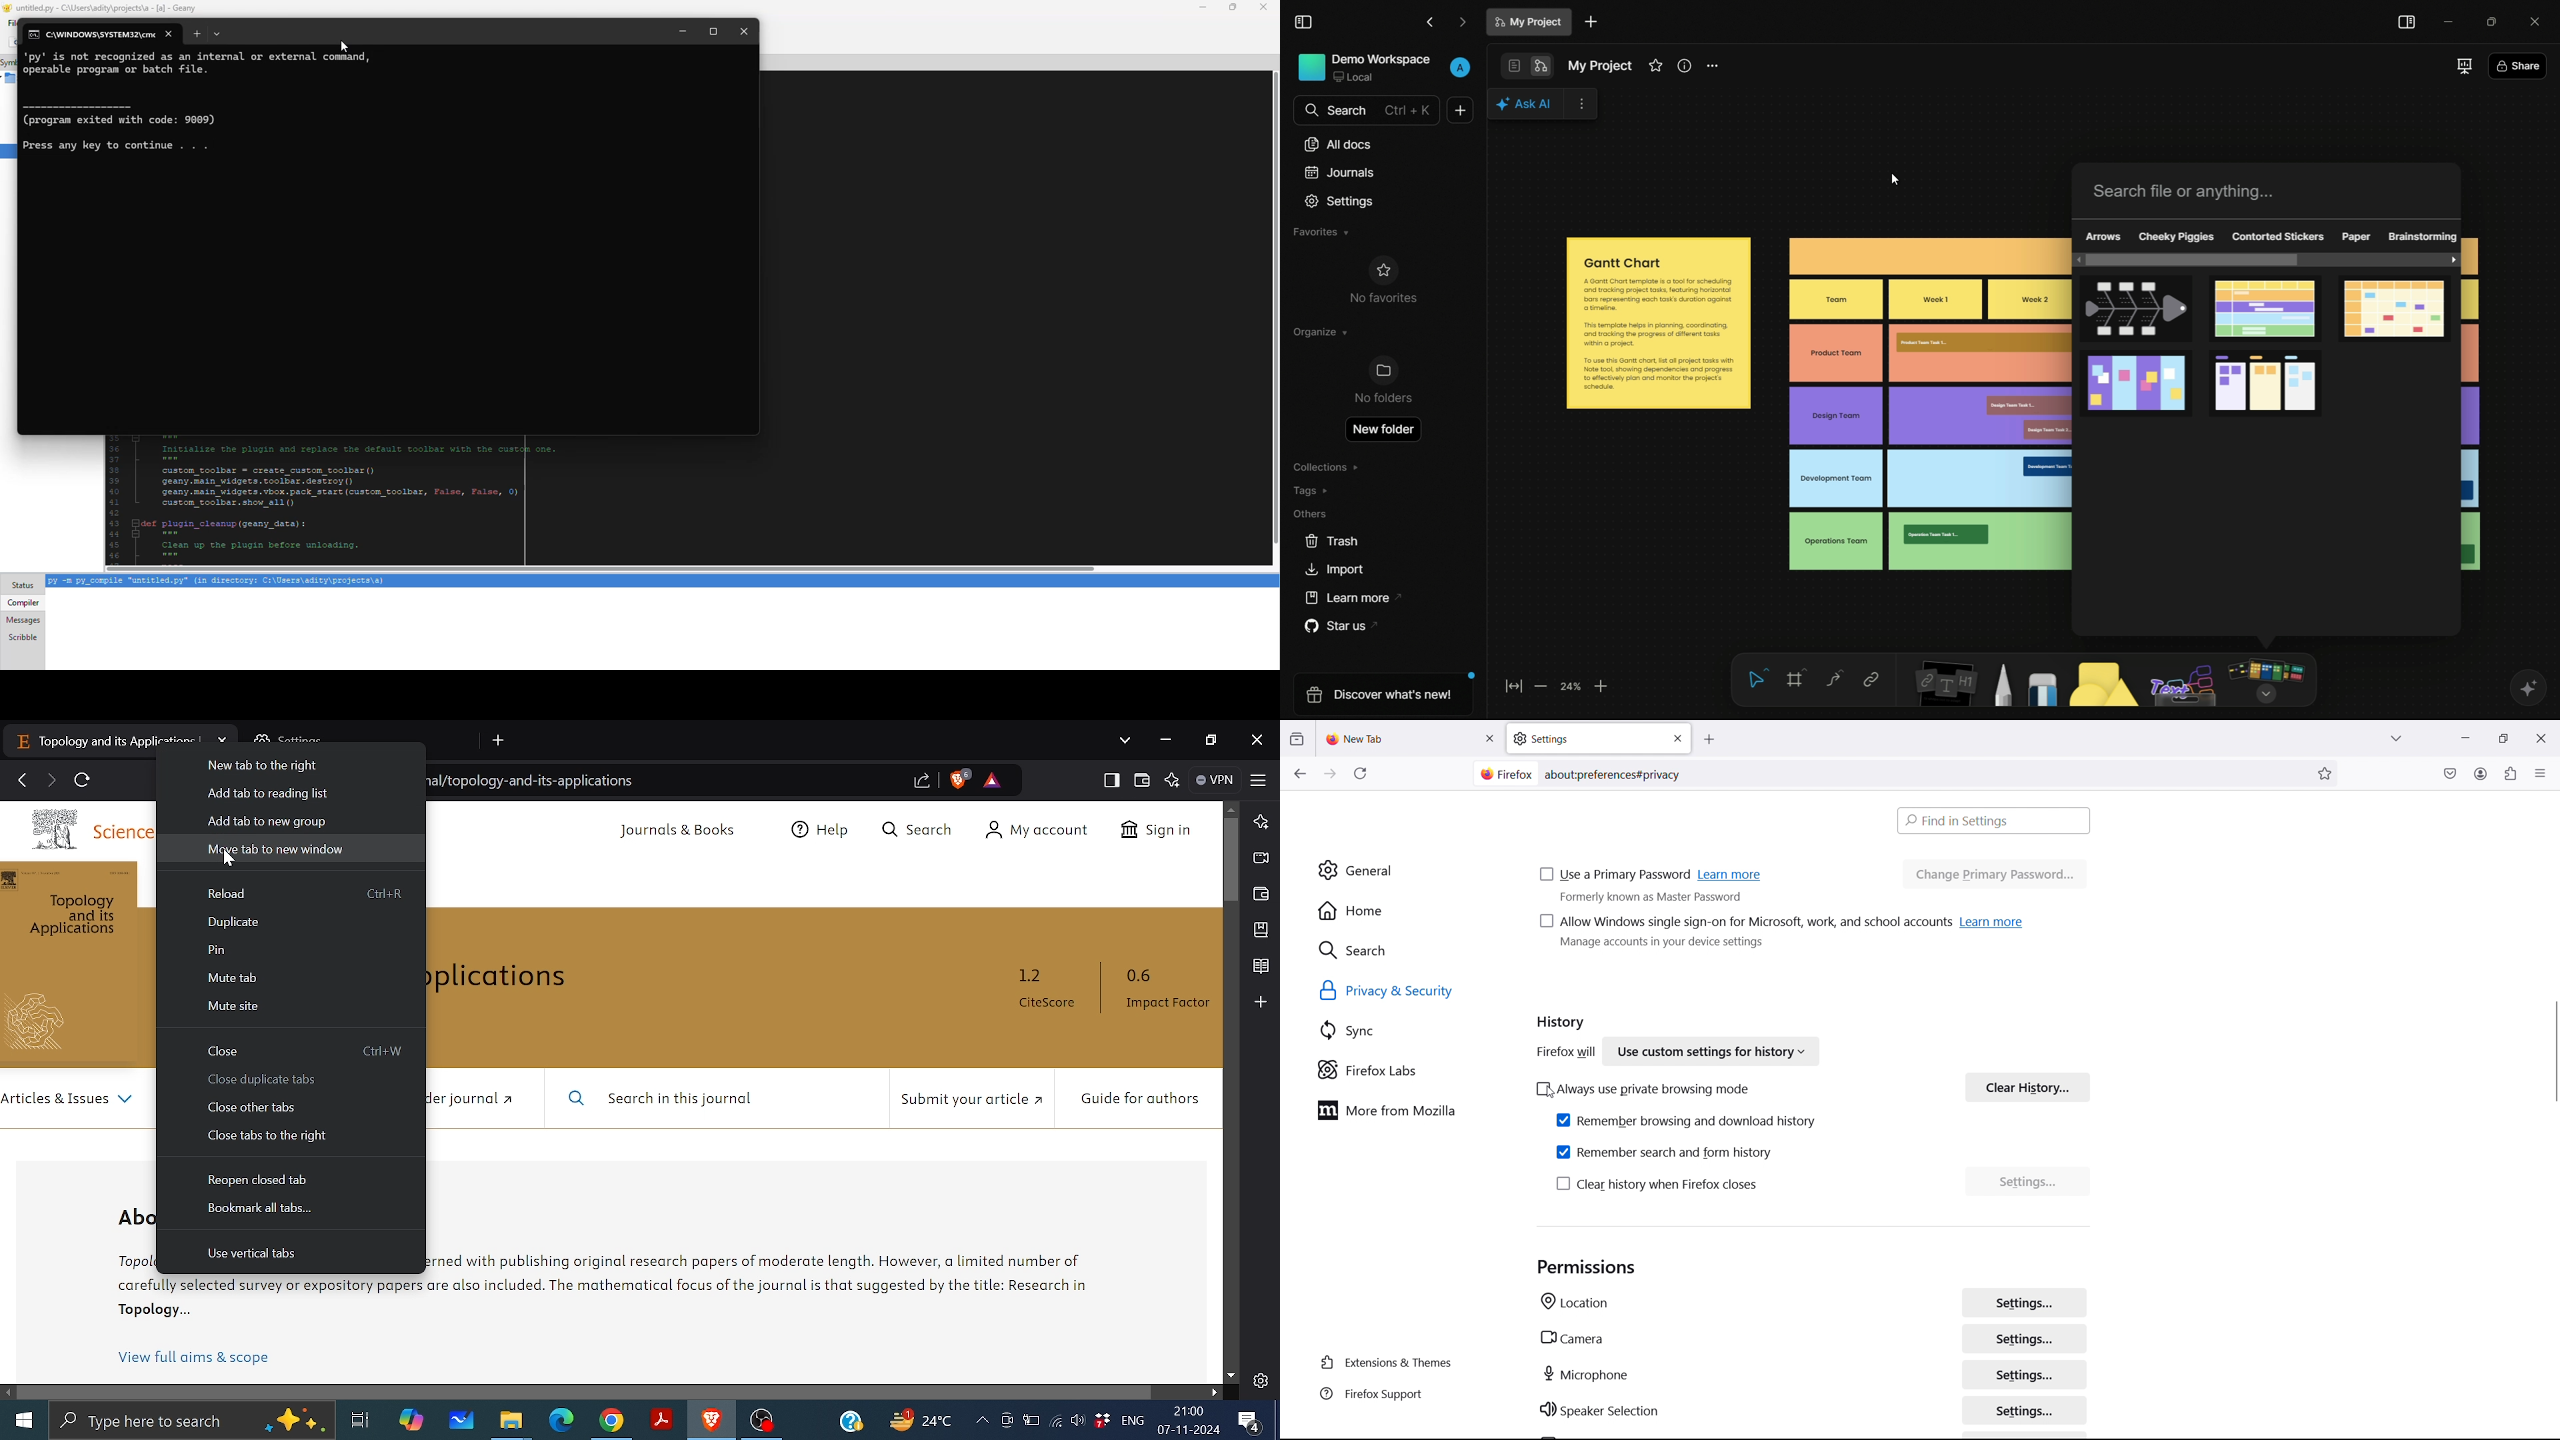 This screenshot has width=2576, height=1456. What do you see at coordinates (1571, 1338) in the screenshot?
I see `camera` at bounding box center [1571, 1338].